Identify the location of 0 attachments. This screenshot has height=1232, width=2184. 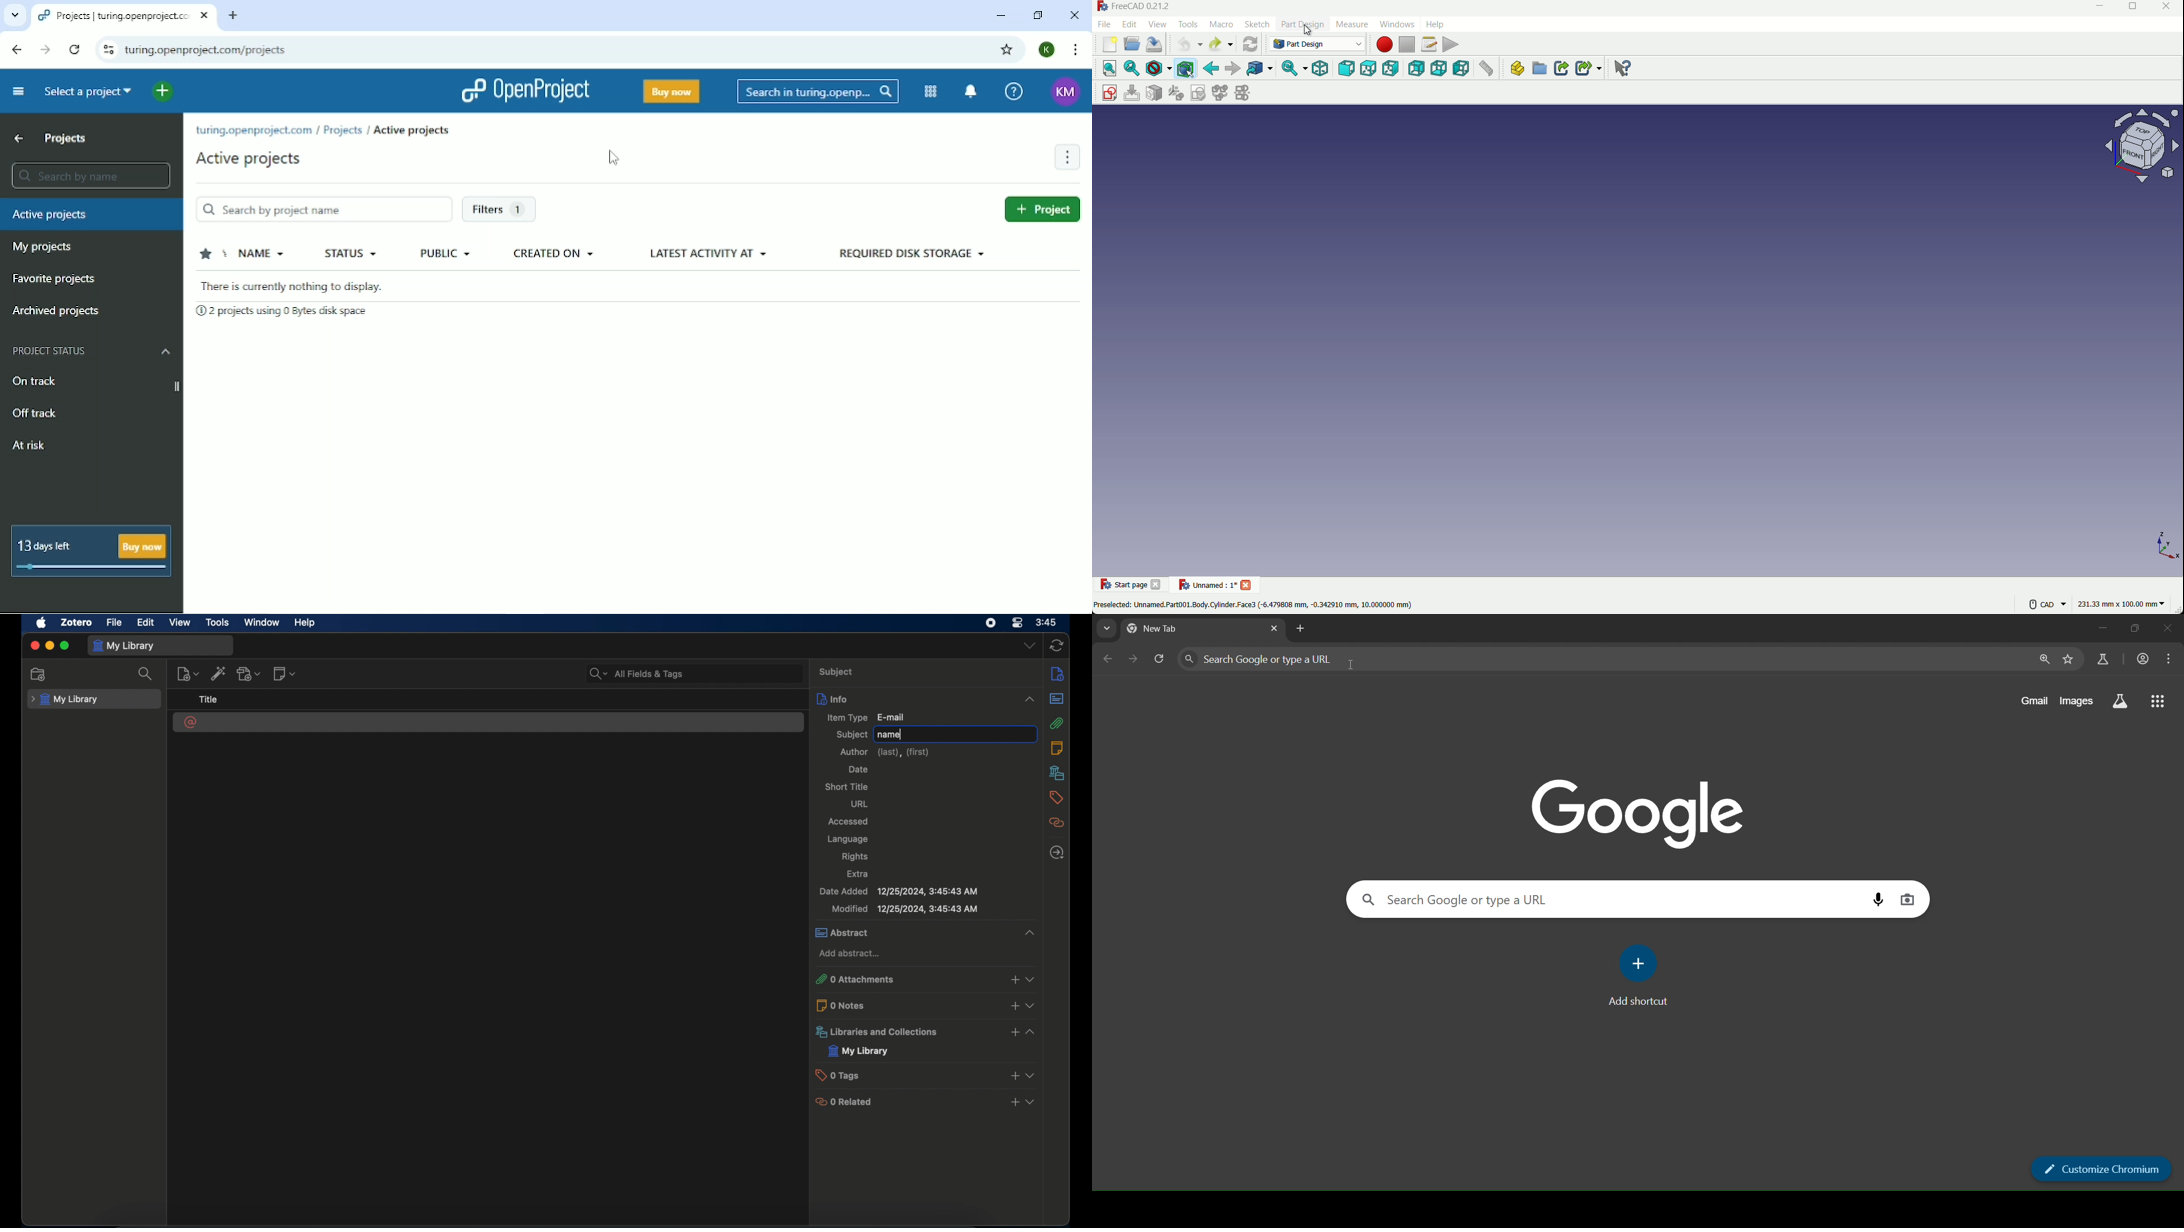
(927, 978).